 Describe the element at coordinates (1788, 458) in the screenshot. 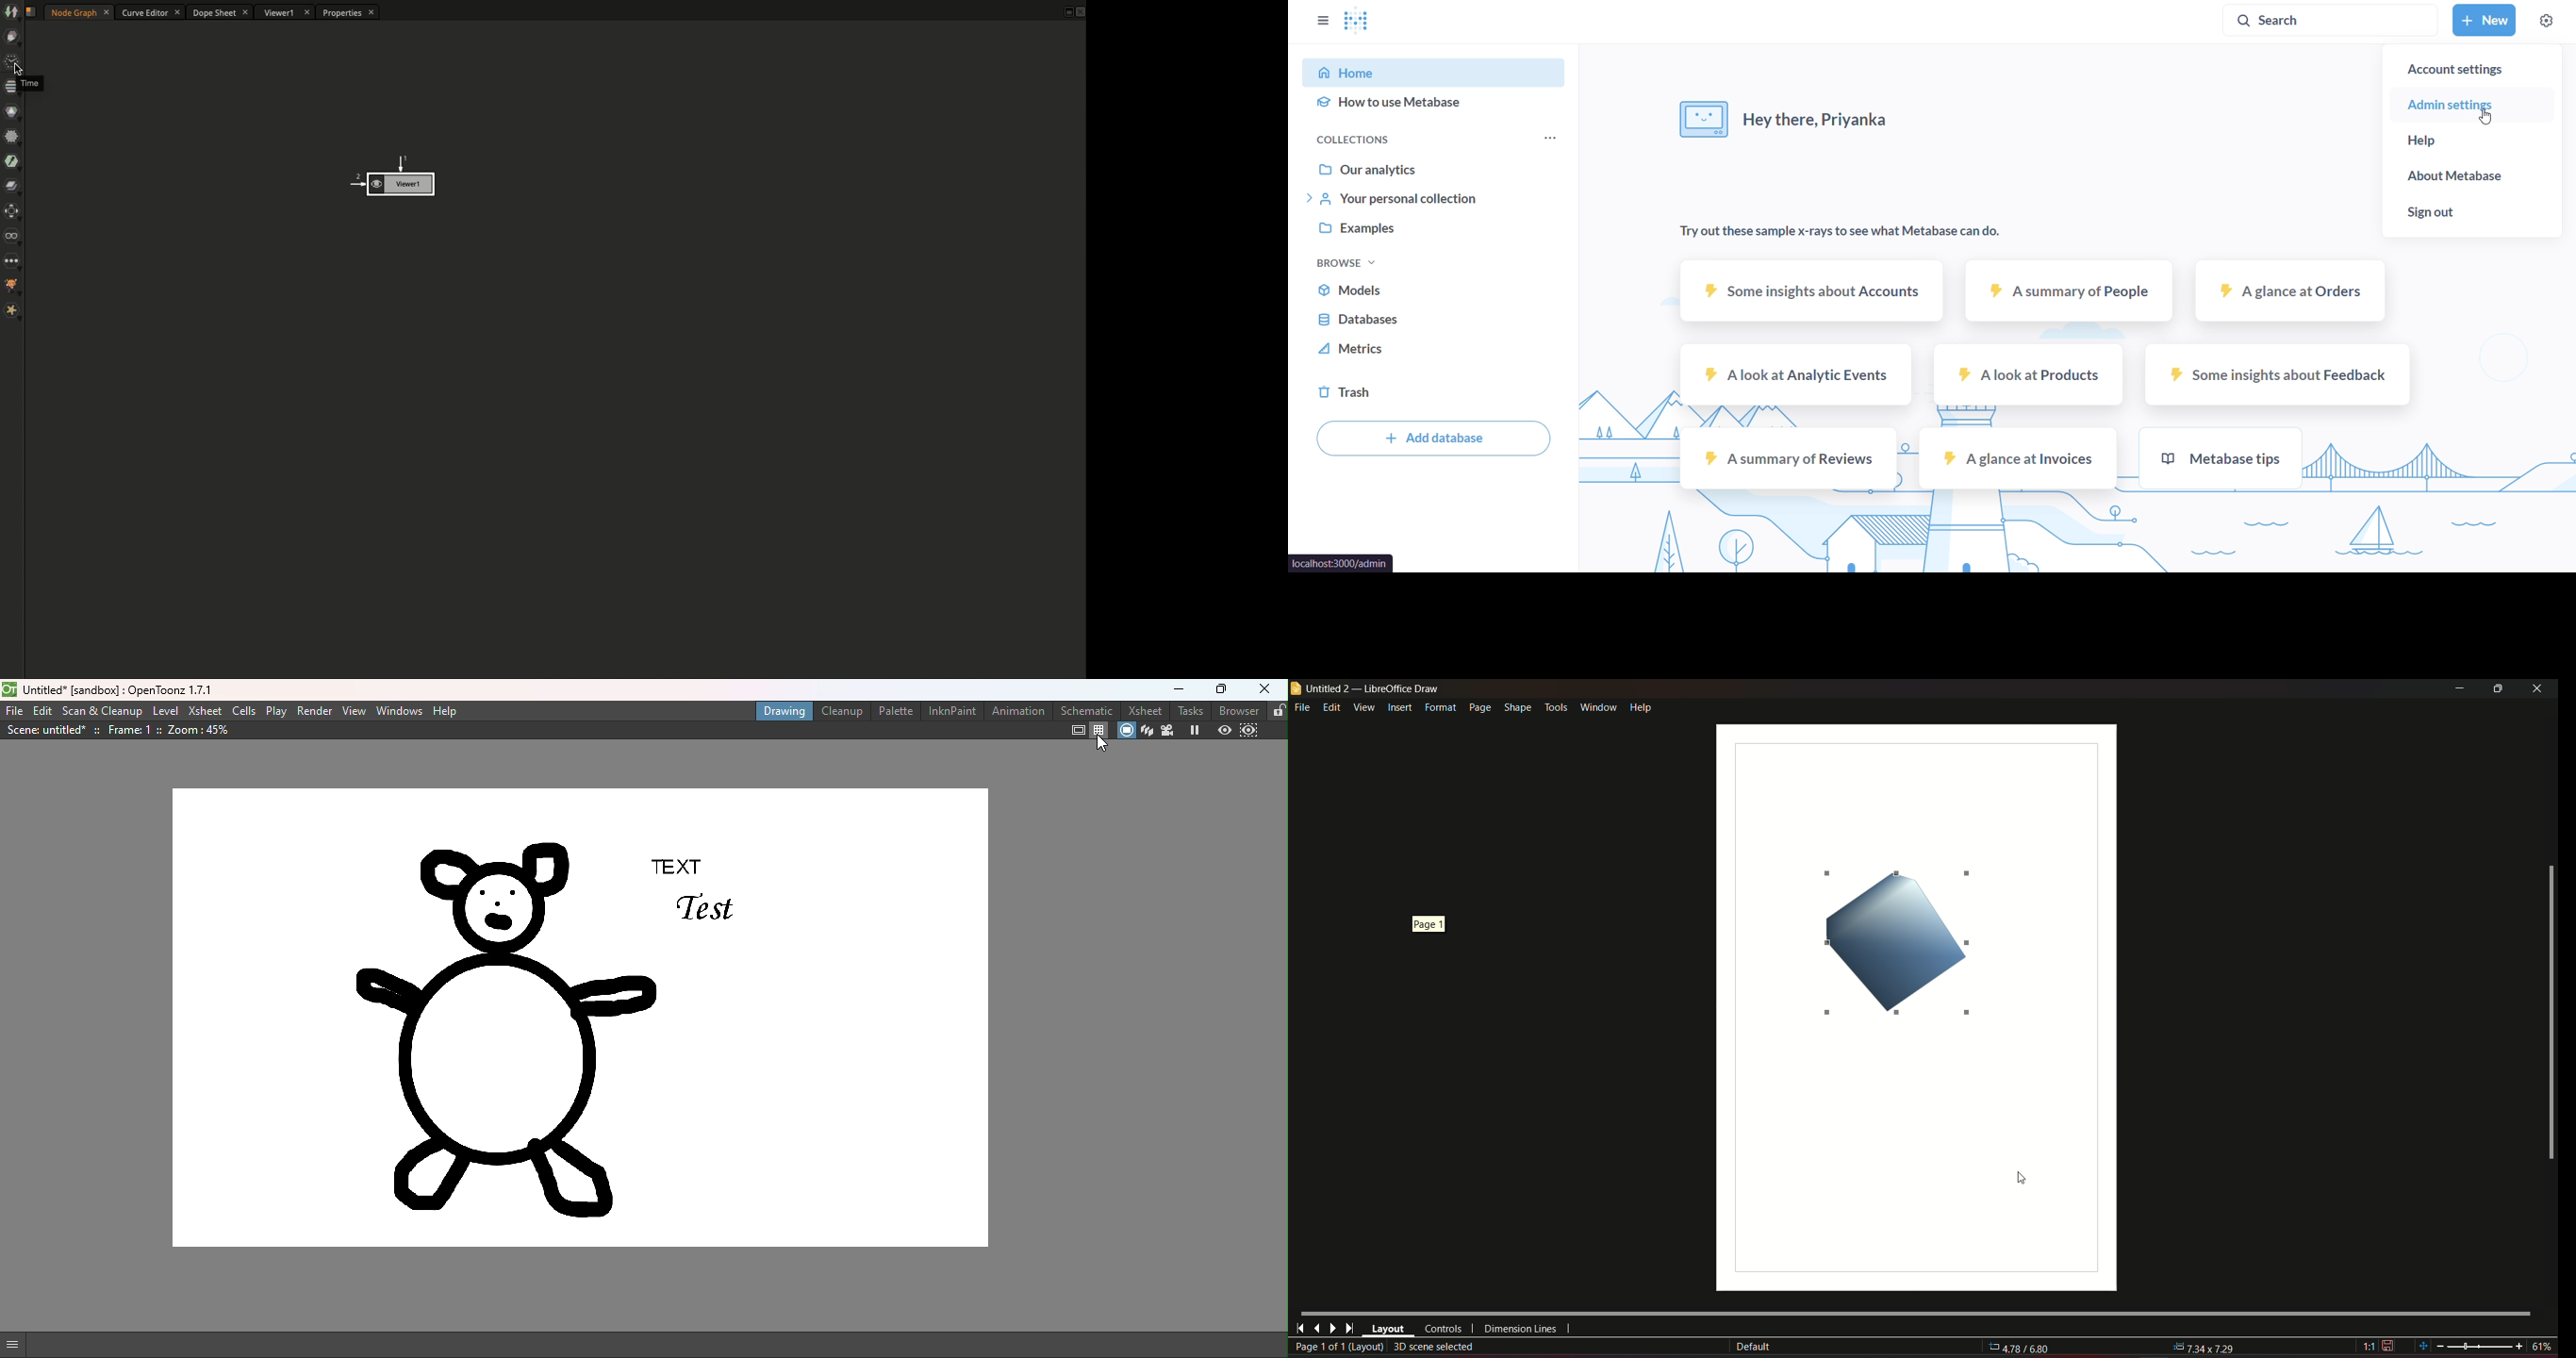

I see `a summary of reviewa` at that location.